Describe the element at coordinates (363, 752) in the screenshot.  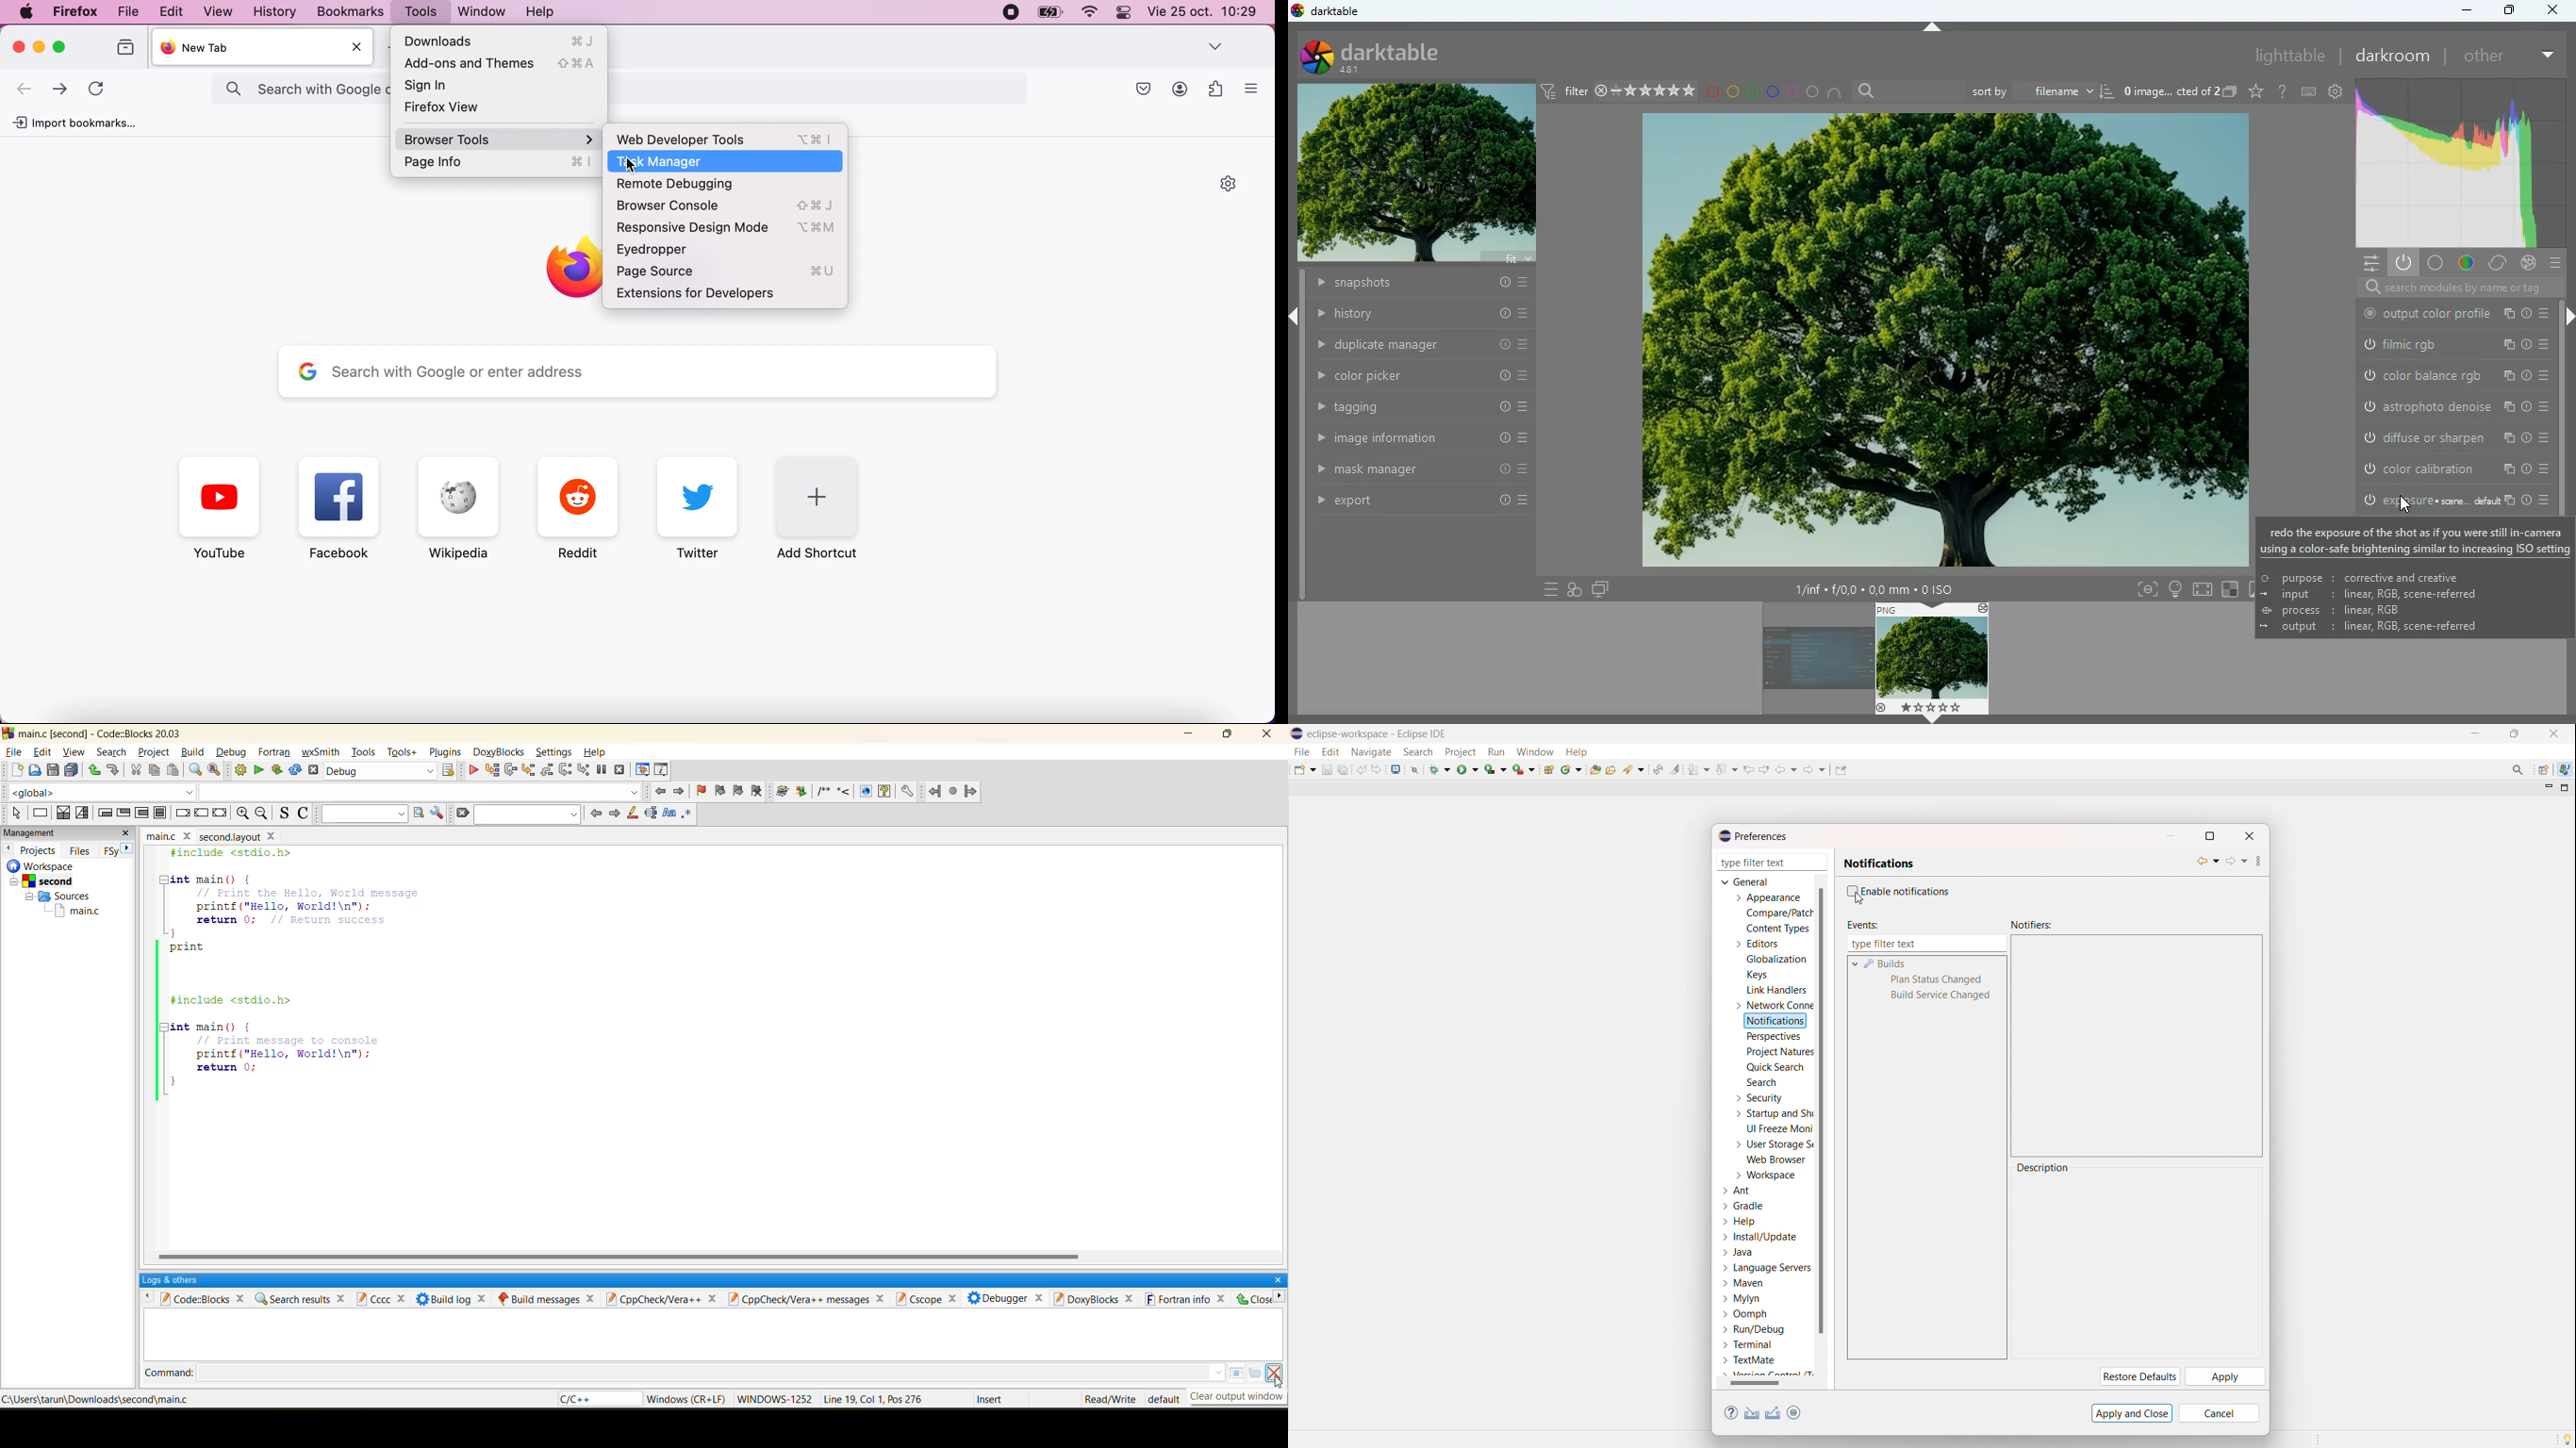
I see `tools` at that location.